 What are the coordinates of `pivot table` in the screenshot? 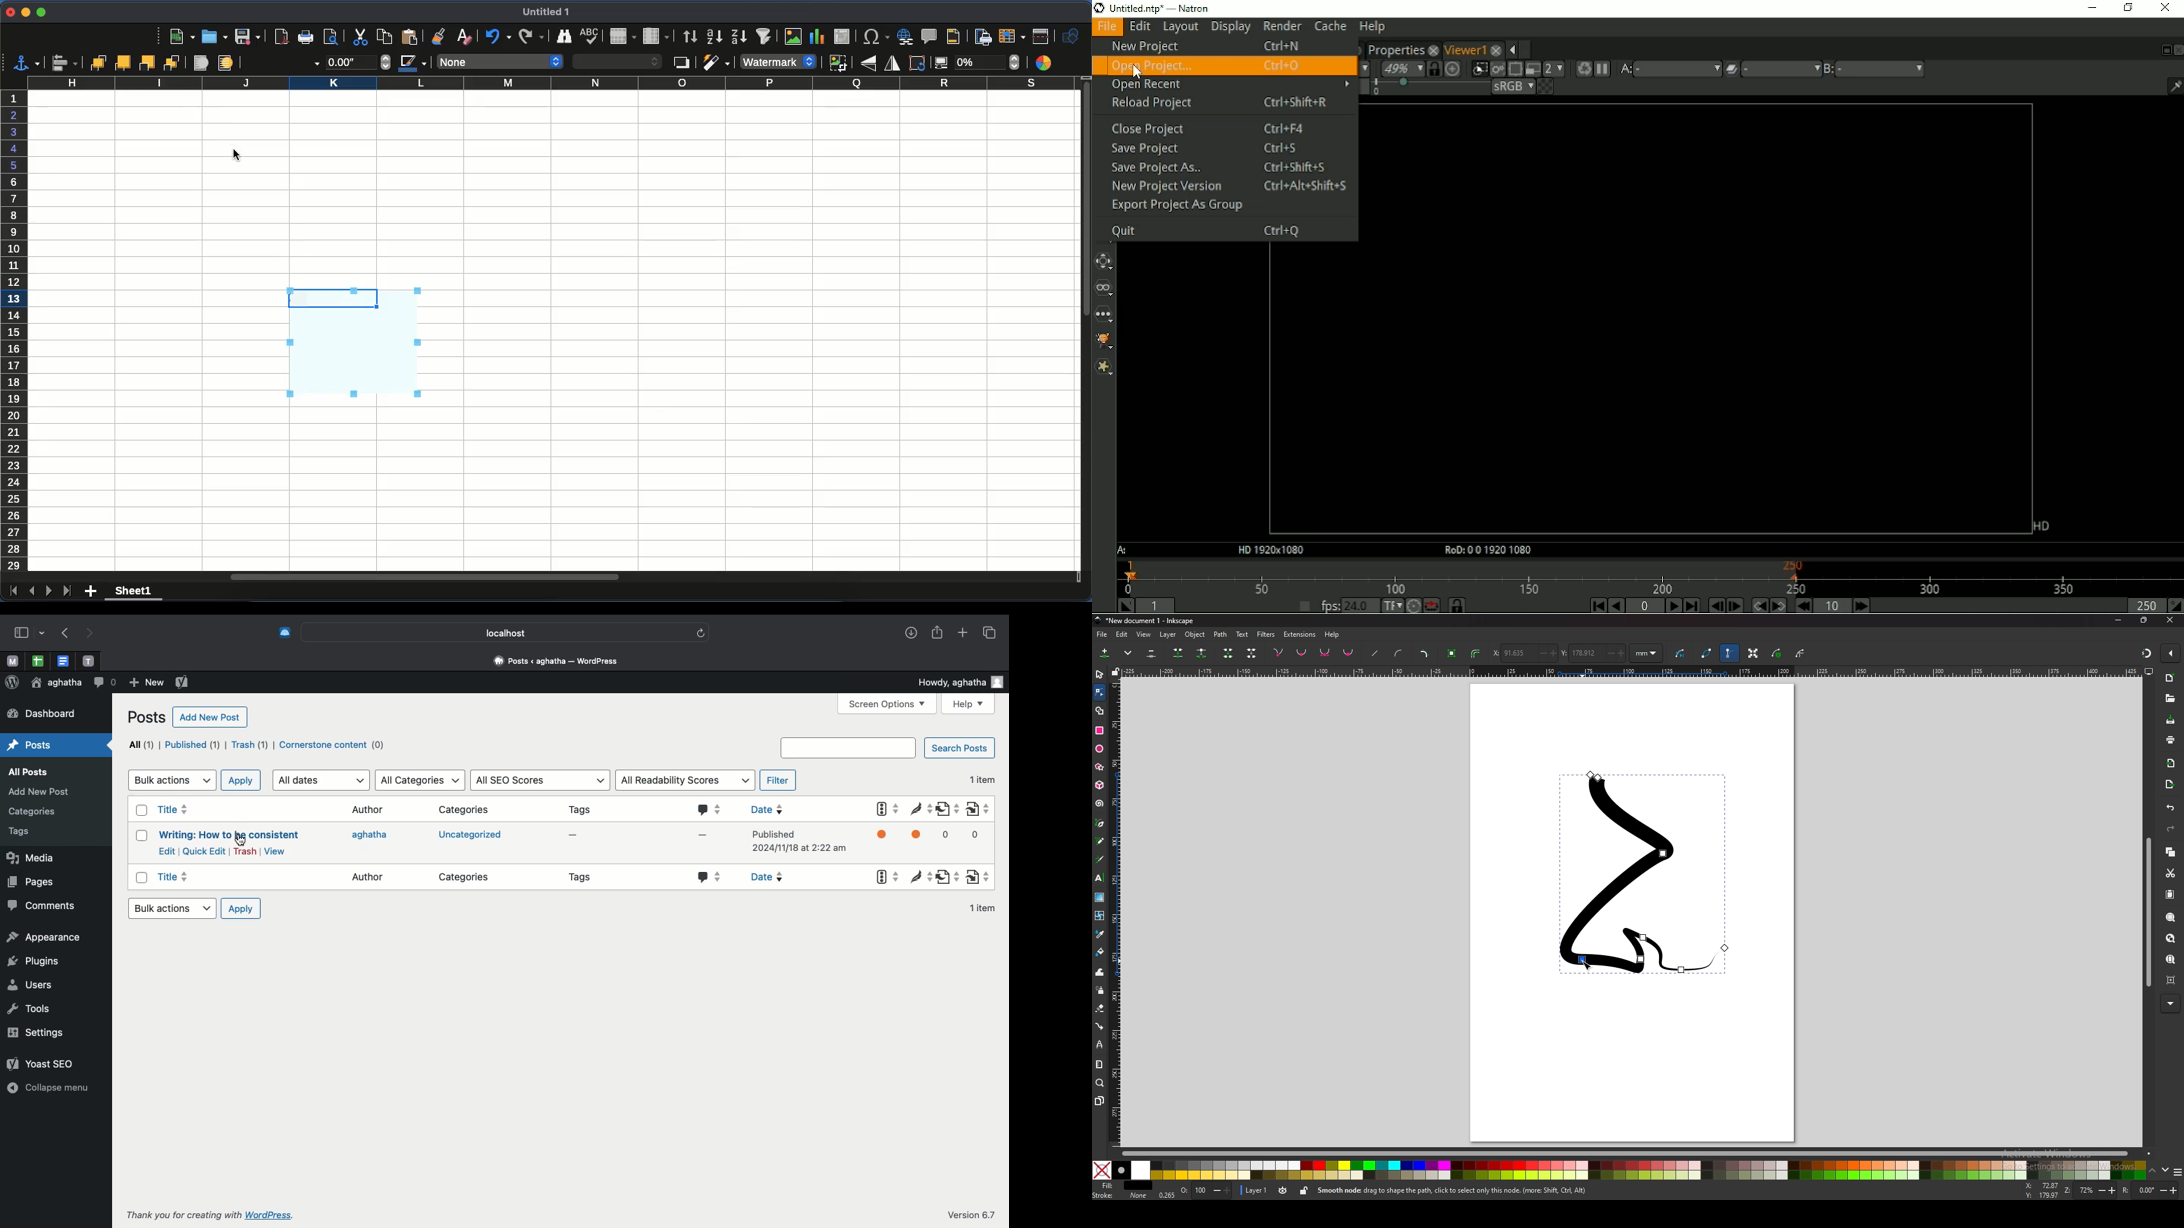 It's located at (844, 36).